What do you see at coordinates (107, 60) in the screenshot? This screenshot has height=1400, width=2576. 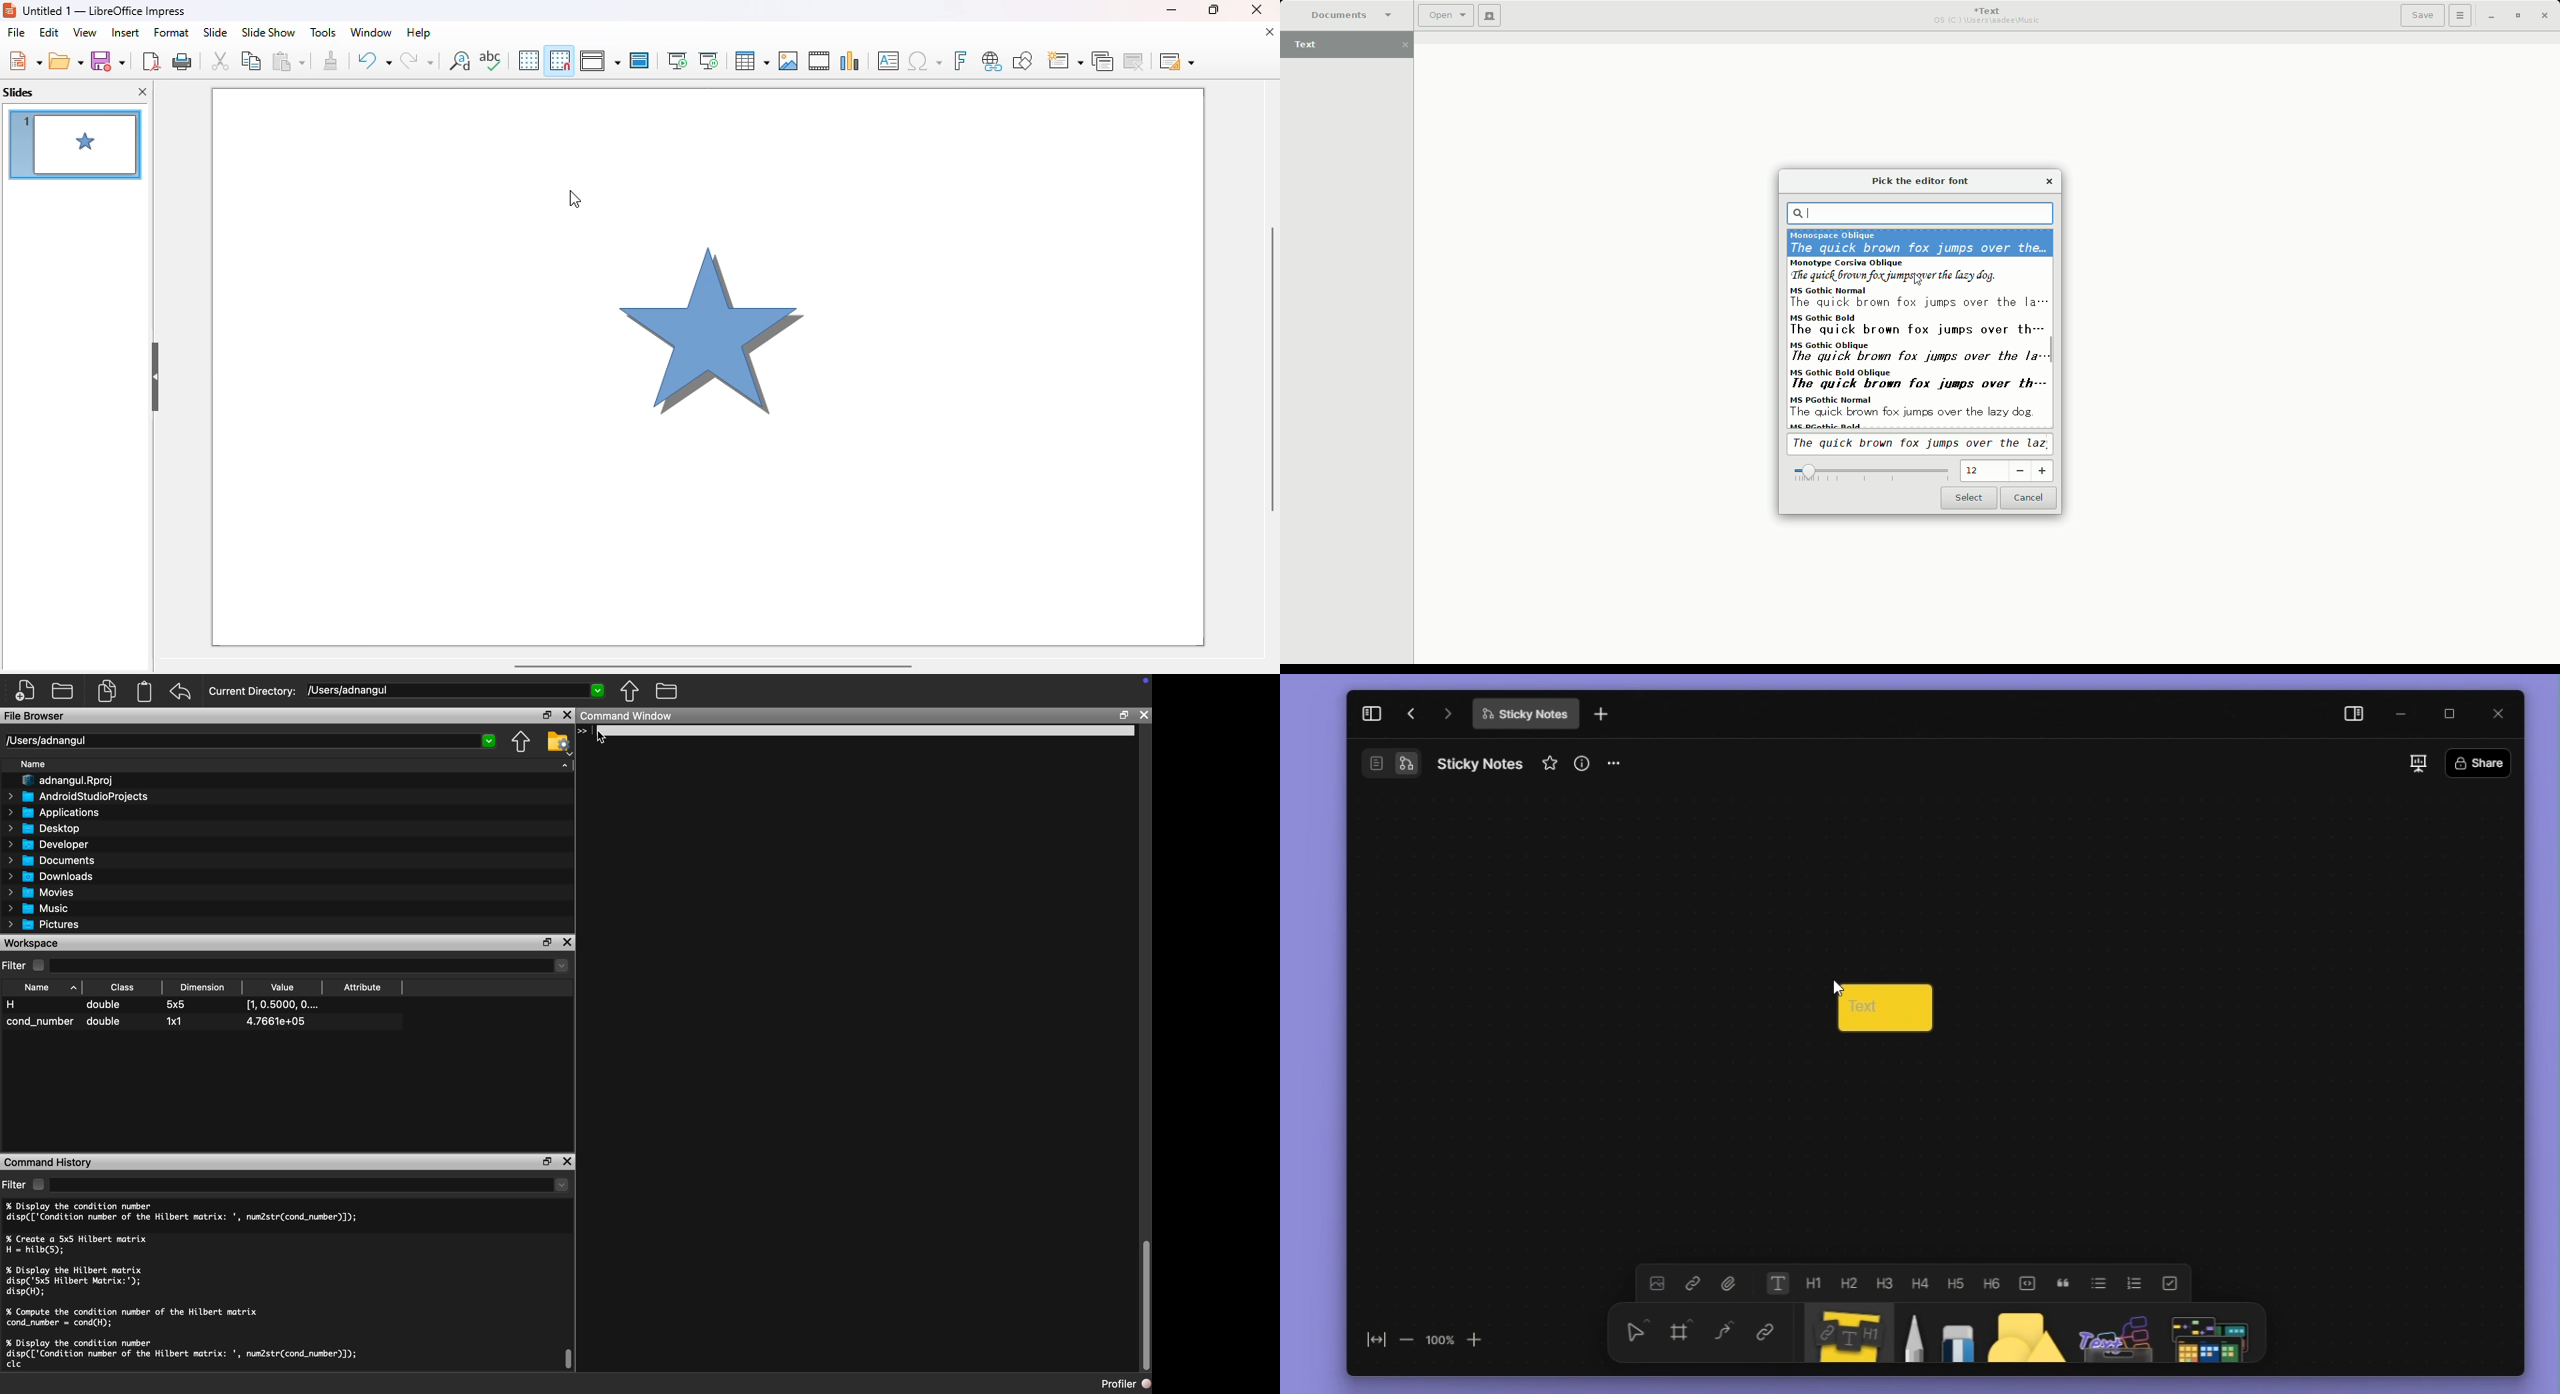 I see `save` at bounding box center [107, 60].